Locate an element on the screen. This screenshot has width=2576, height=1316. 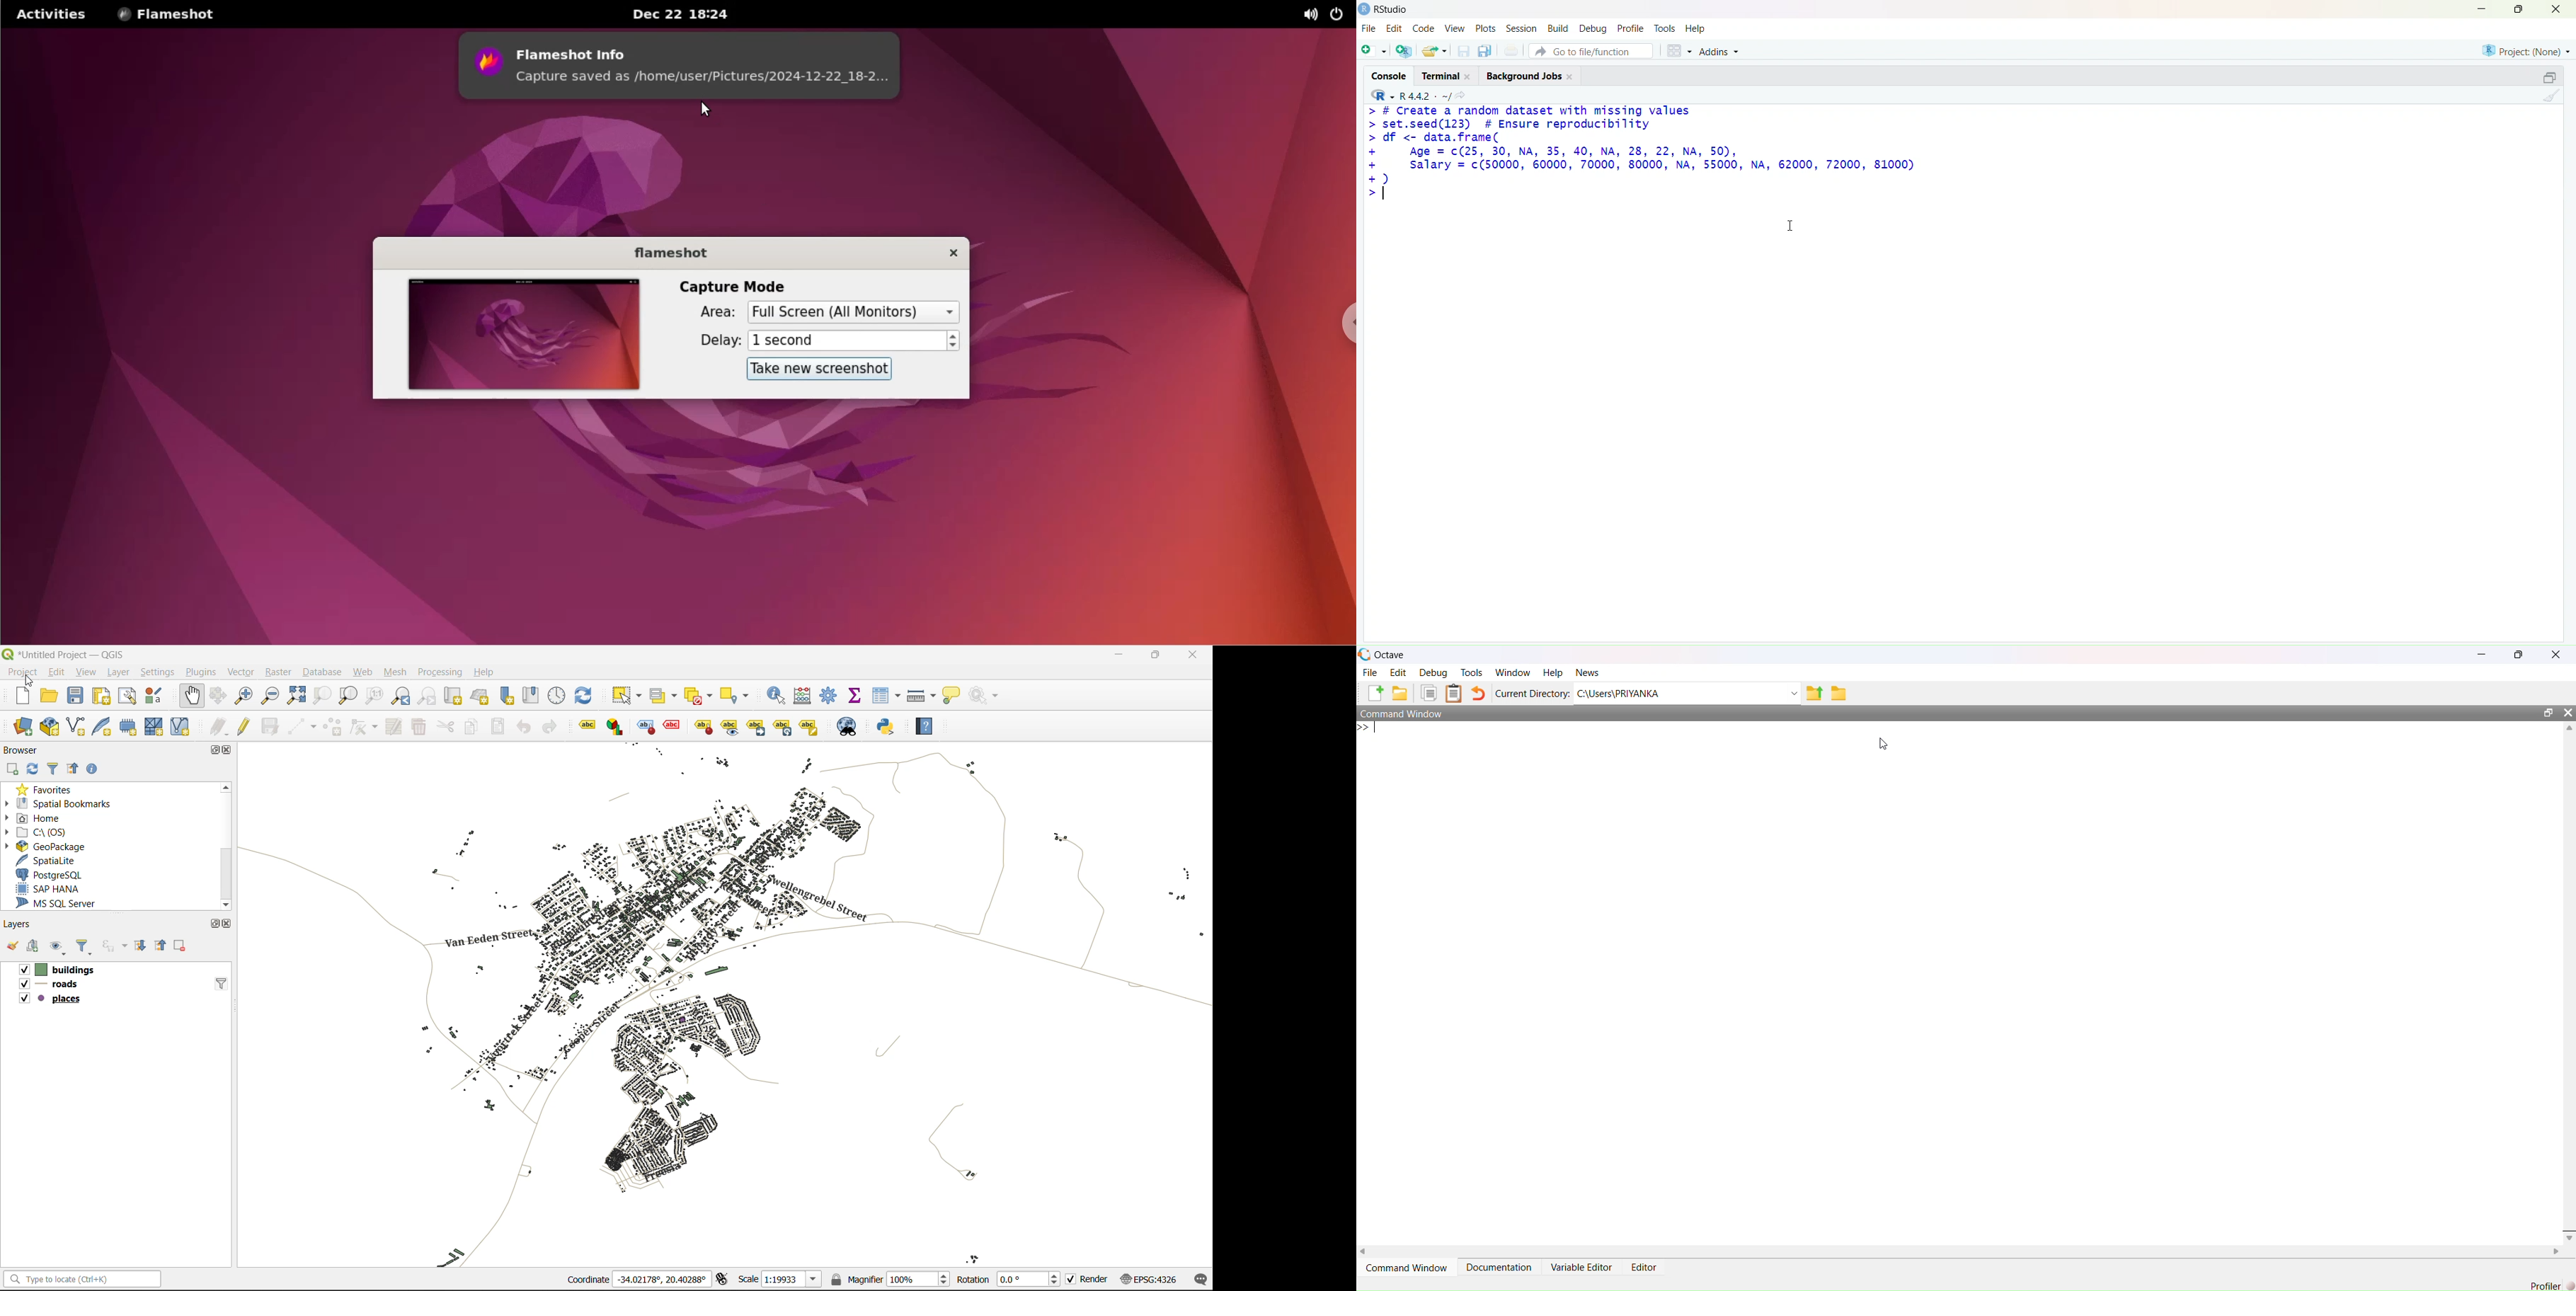
print the current file is located at coordinates (1512, 51).